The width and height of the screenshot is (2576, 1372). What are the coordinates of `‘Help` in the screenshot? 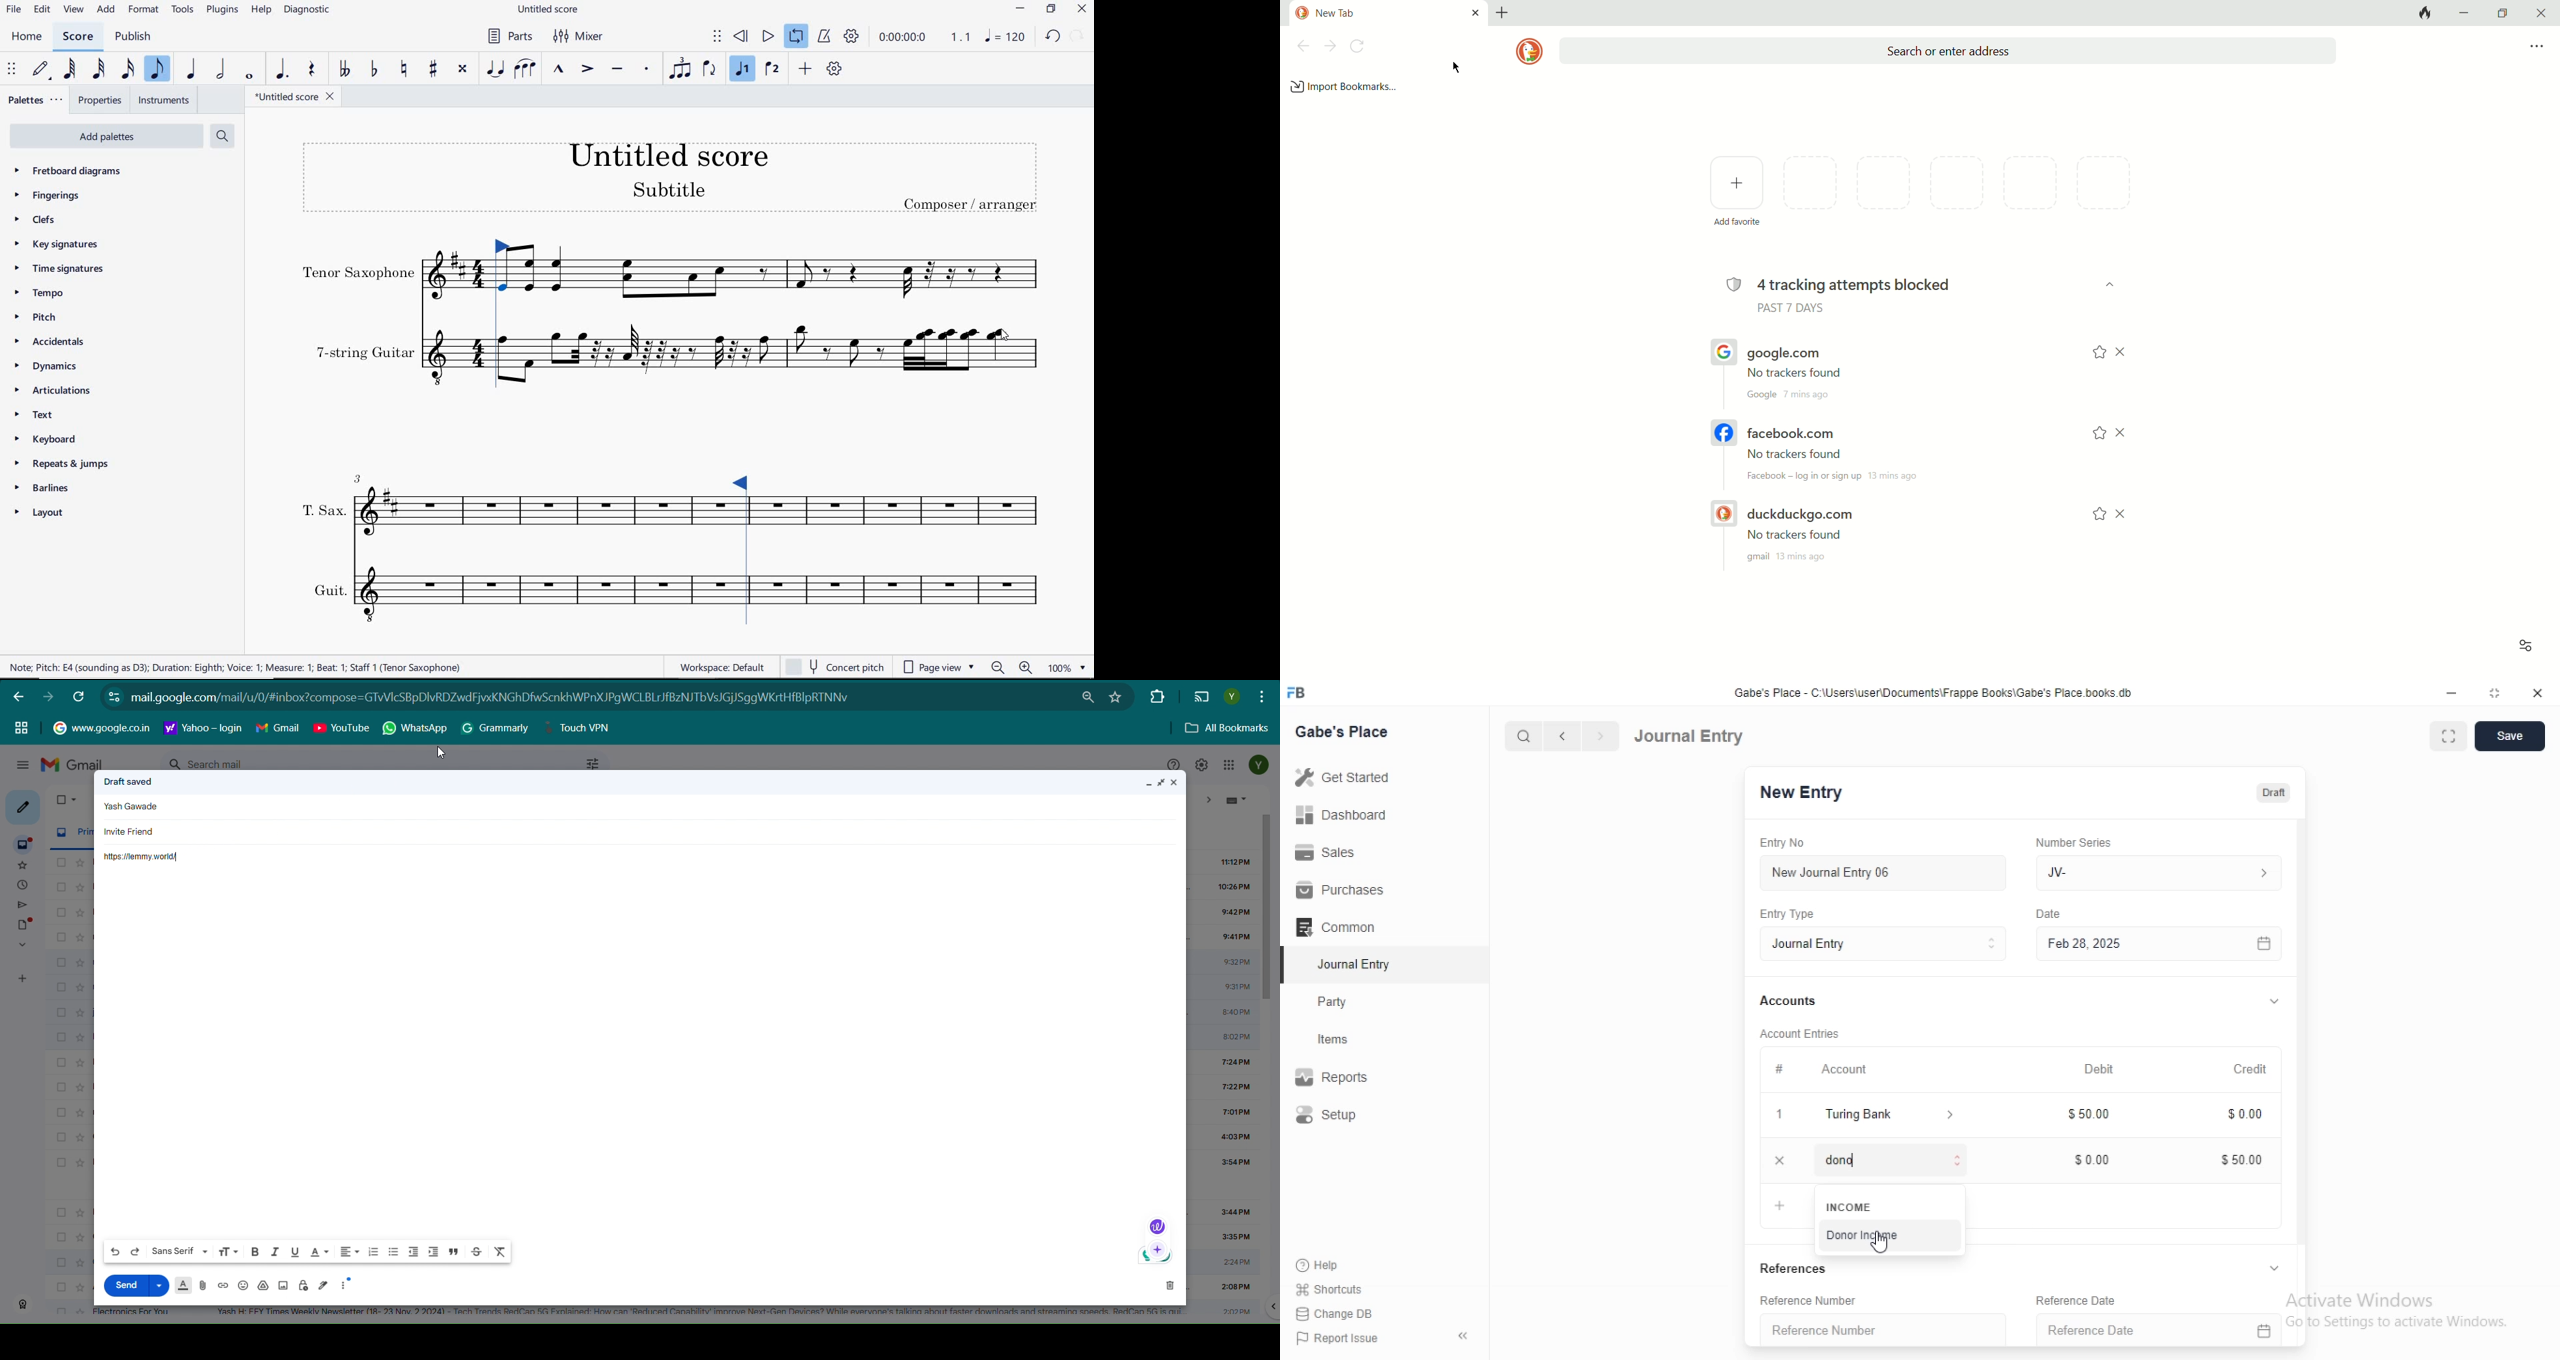 It's located at (1341, 1265).